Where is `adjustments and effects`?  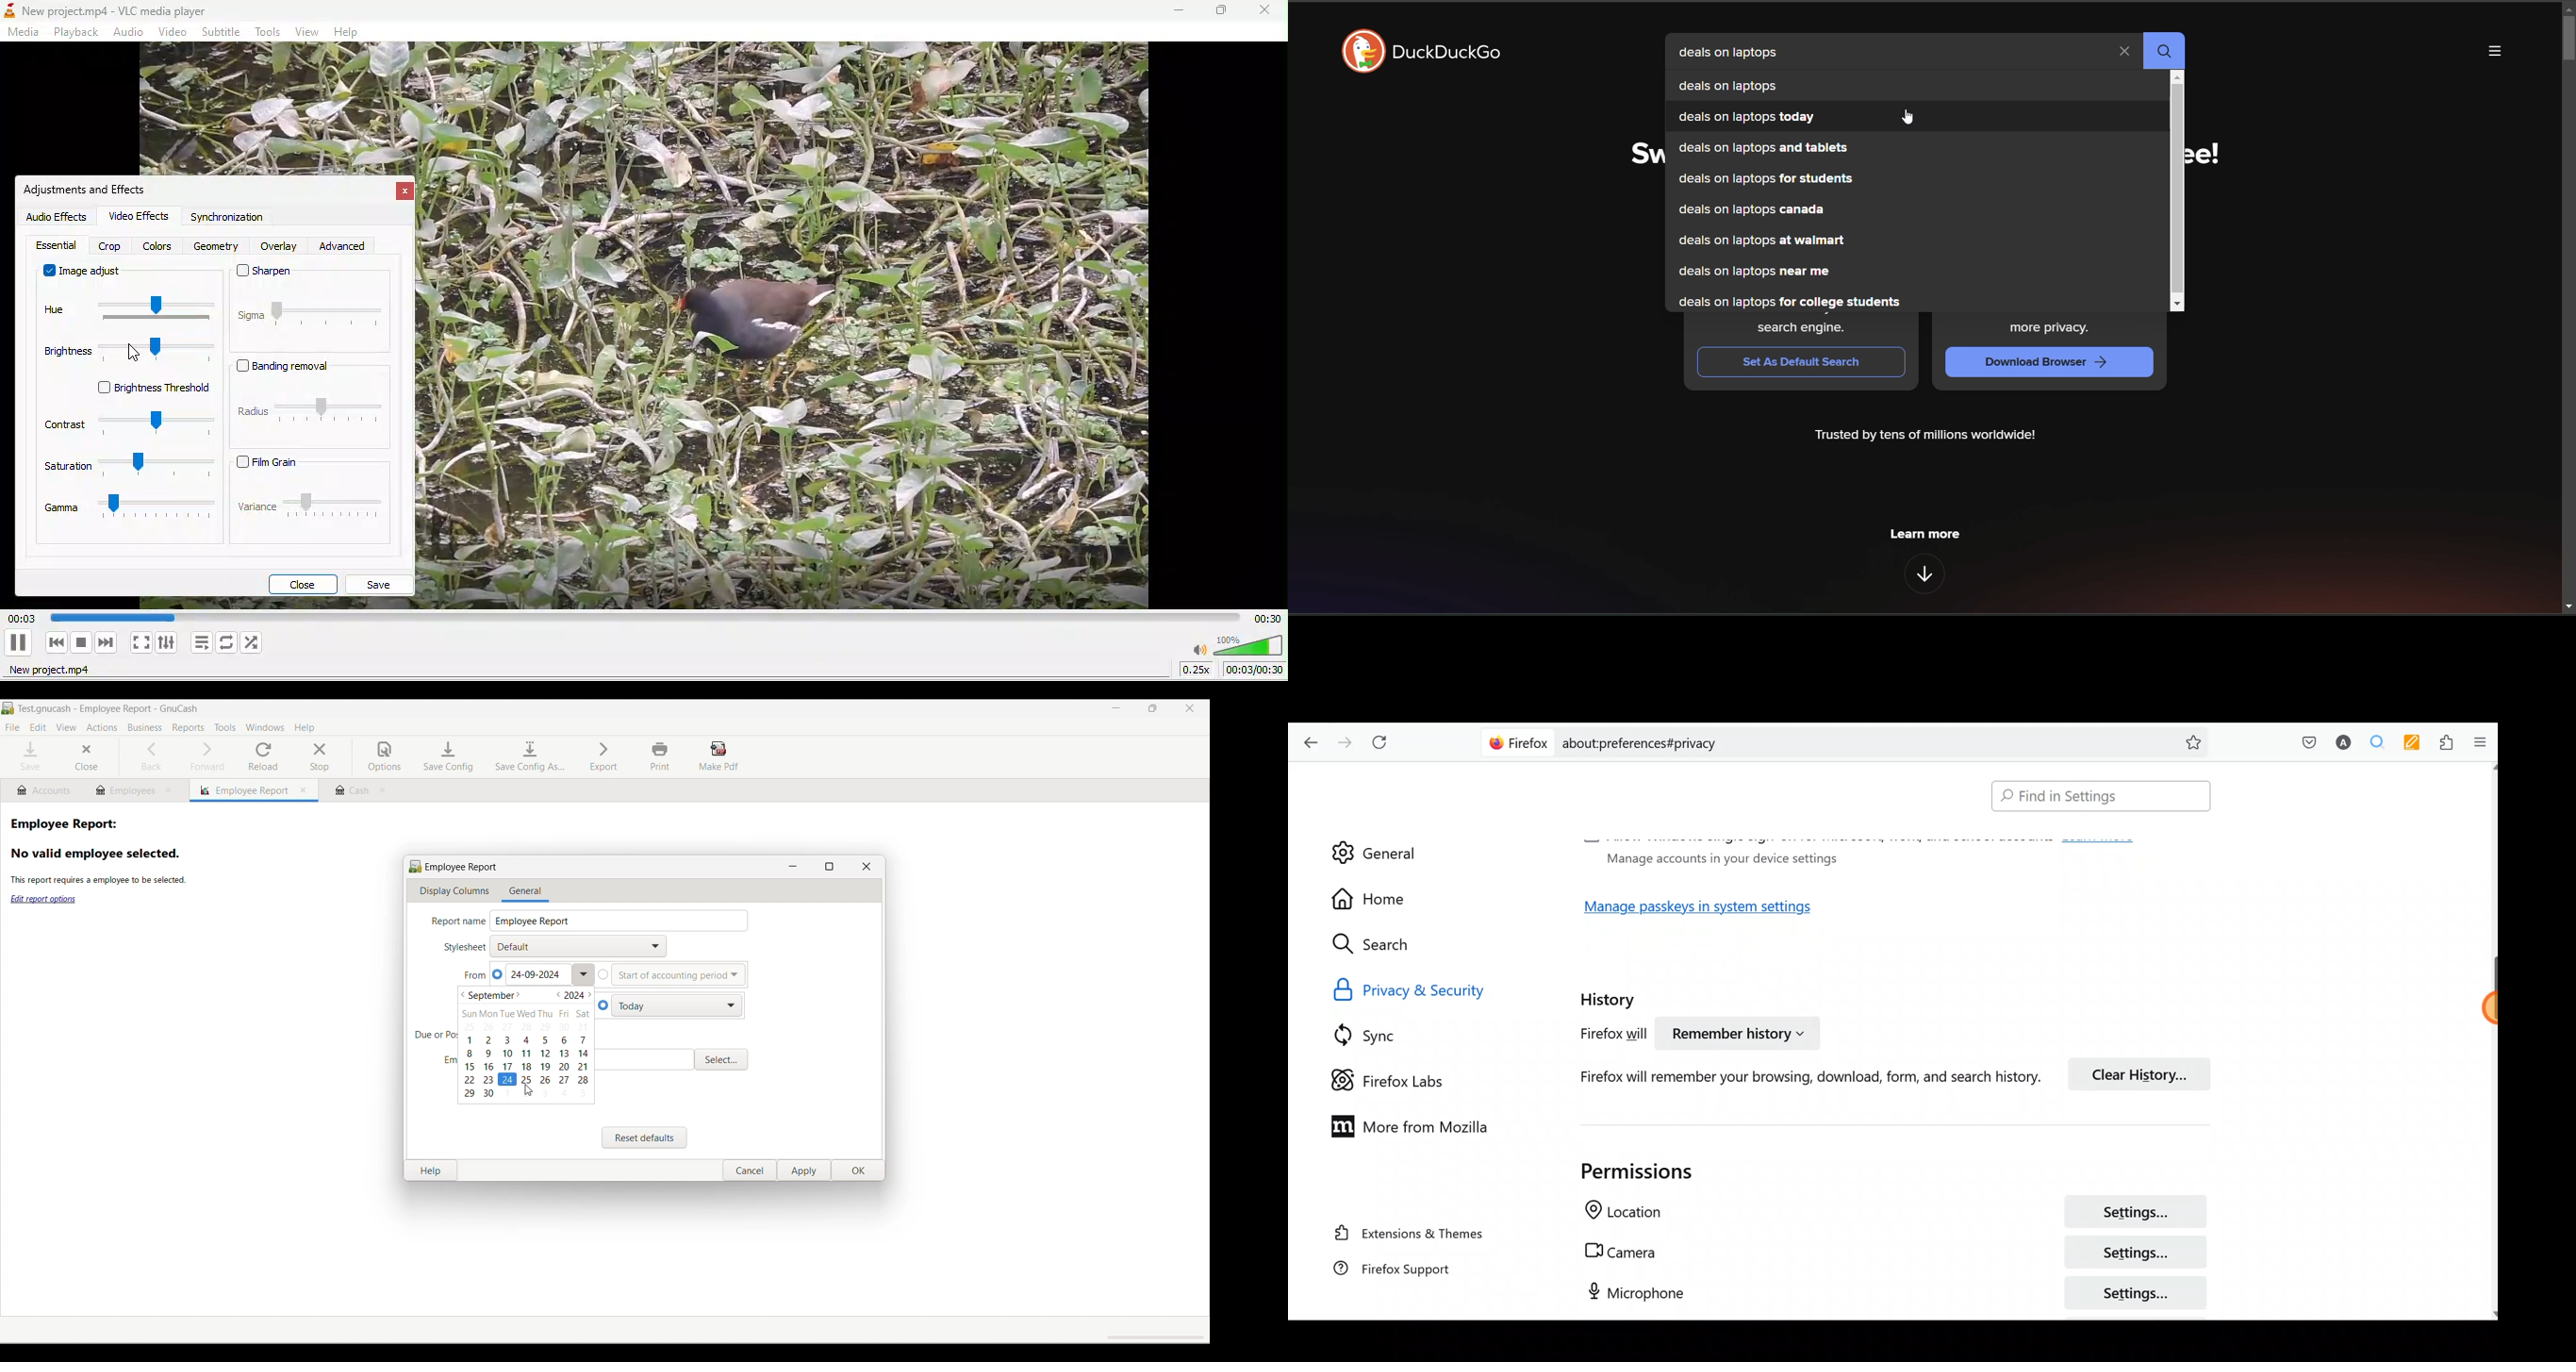
adjustments and effects is located at coordinates (90, 190).